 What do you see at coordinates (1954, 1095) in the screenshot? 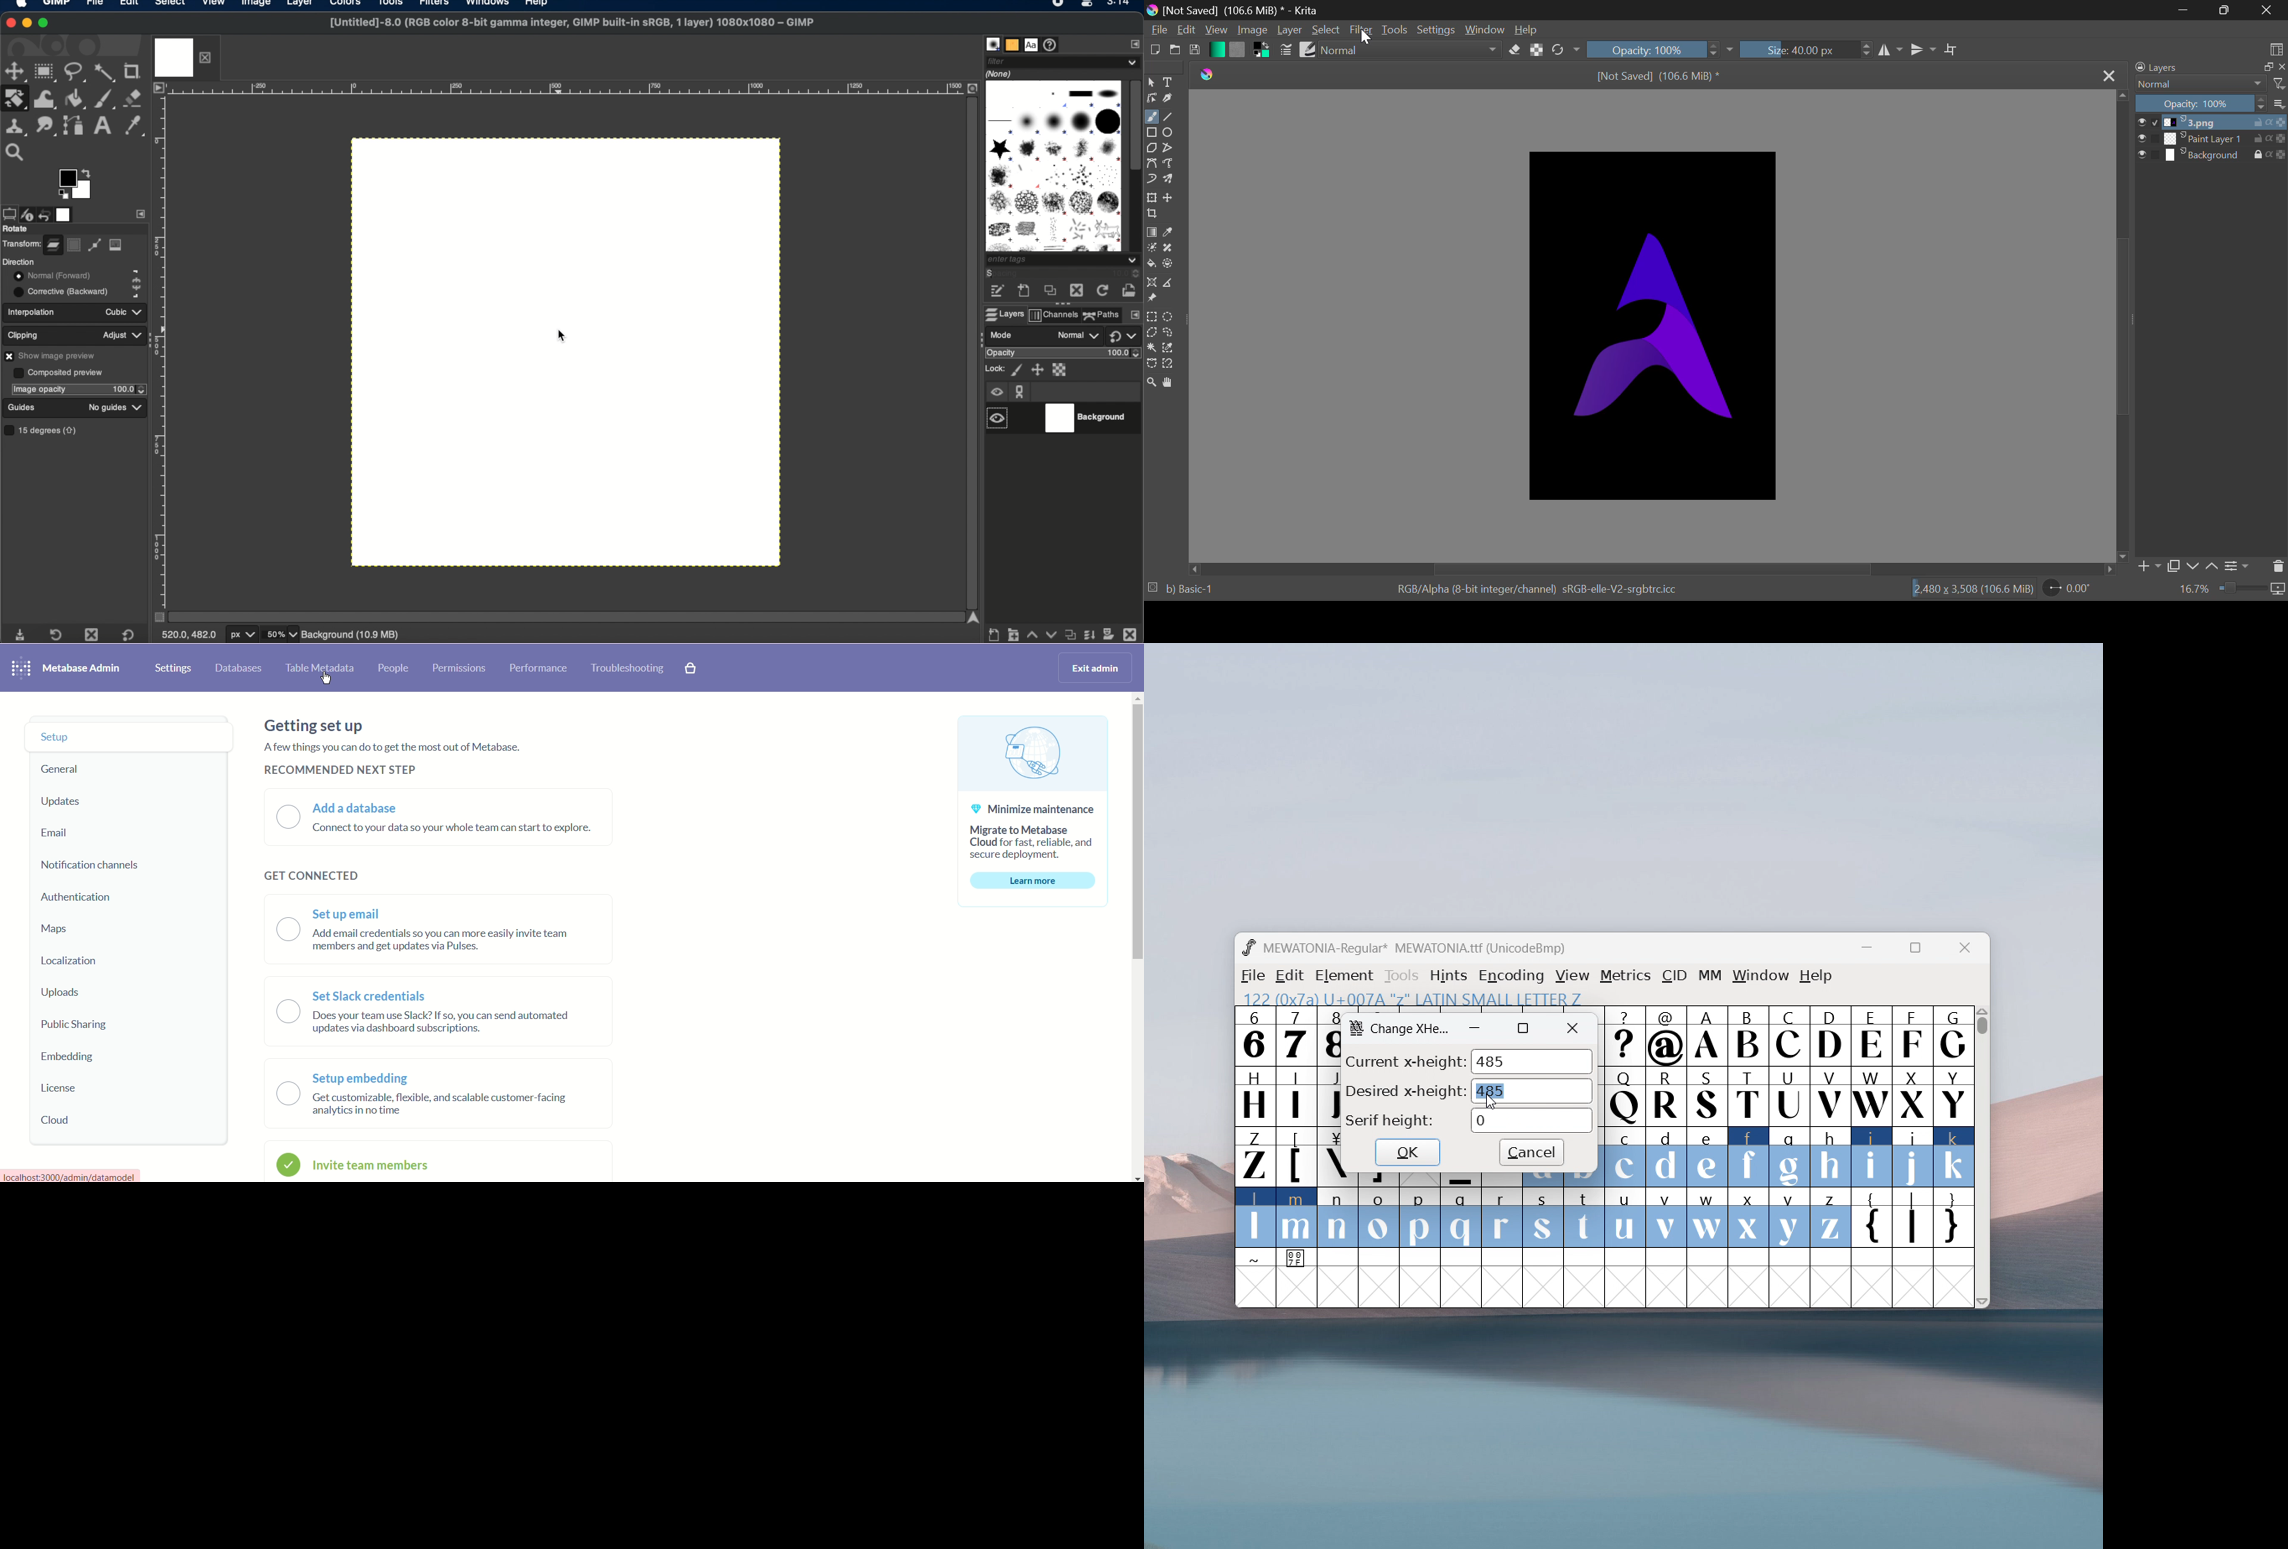
I see `Y` at bounding box center [1954, 1095].